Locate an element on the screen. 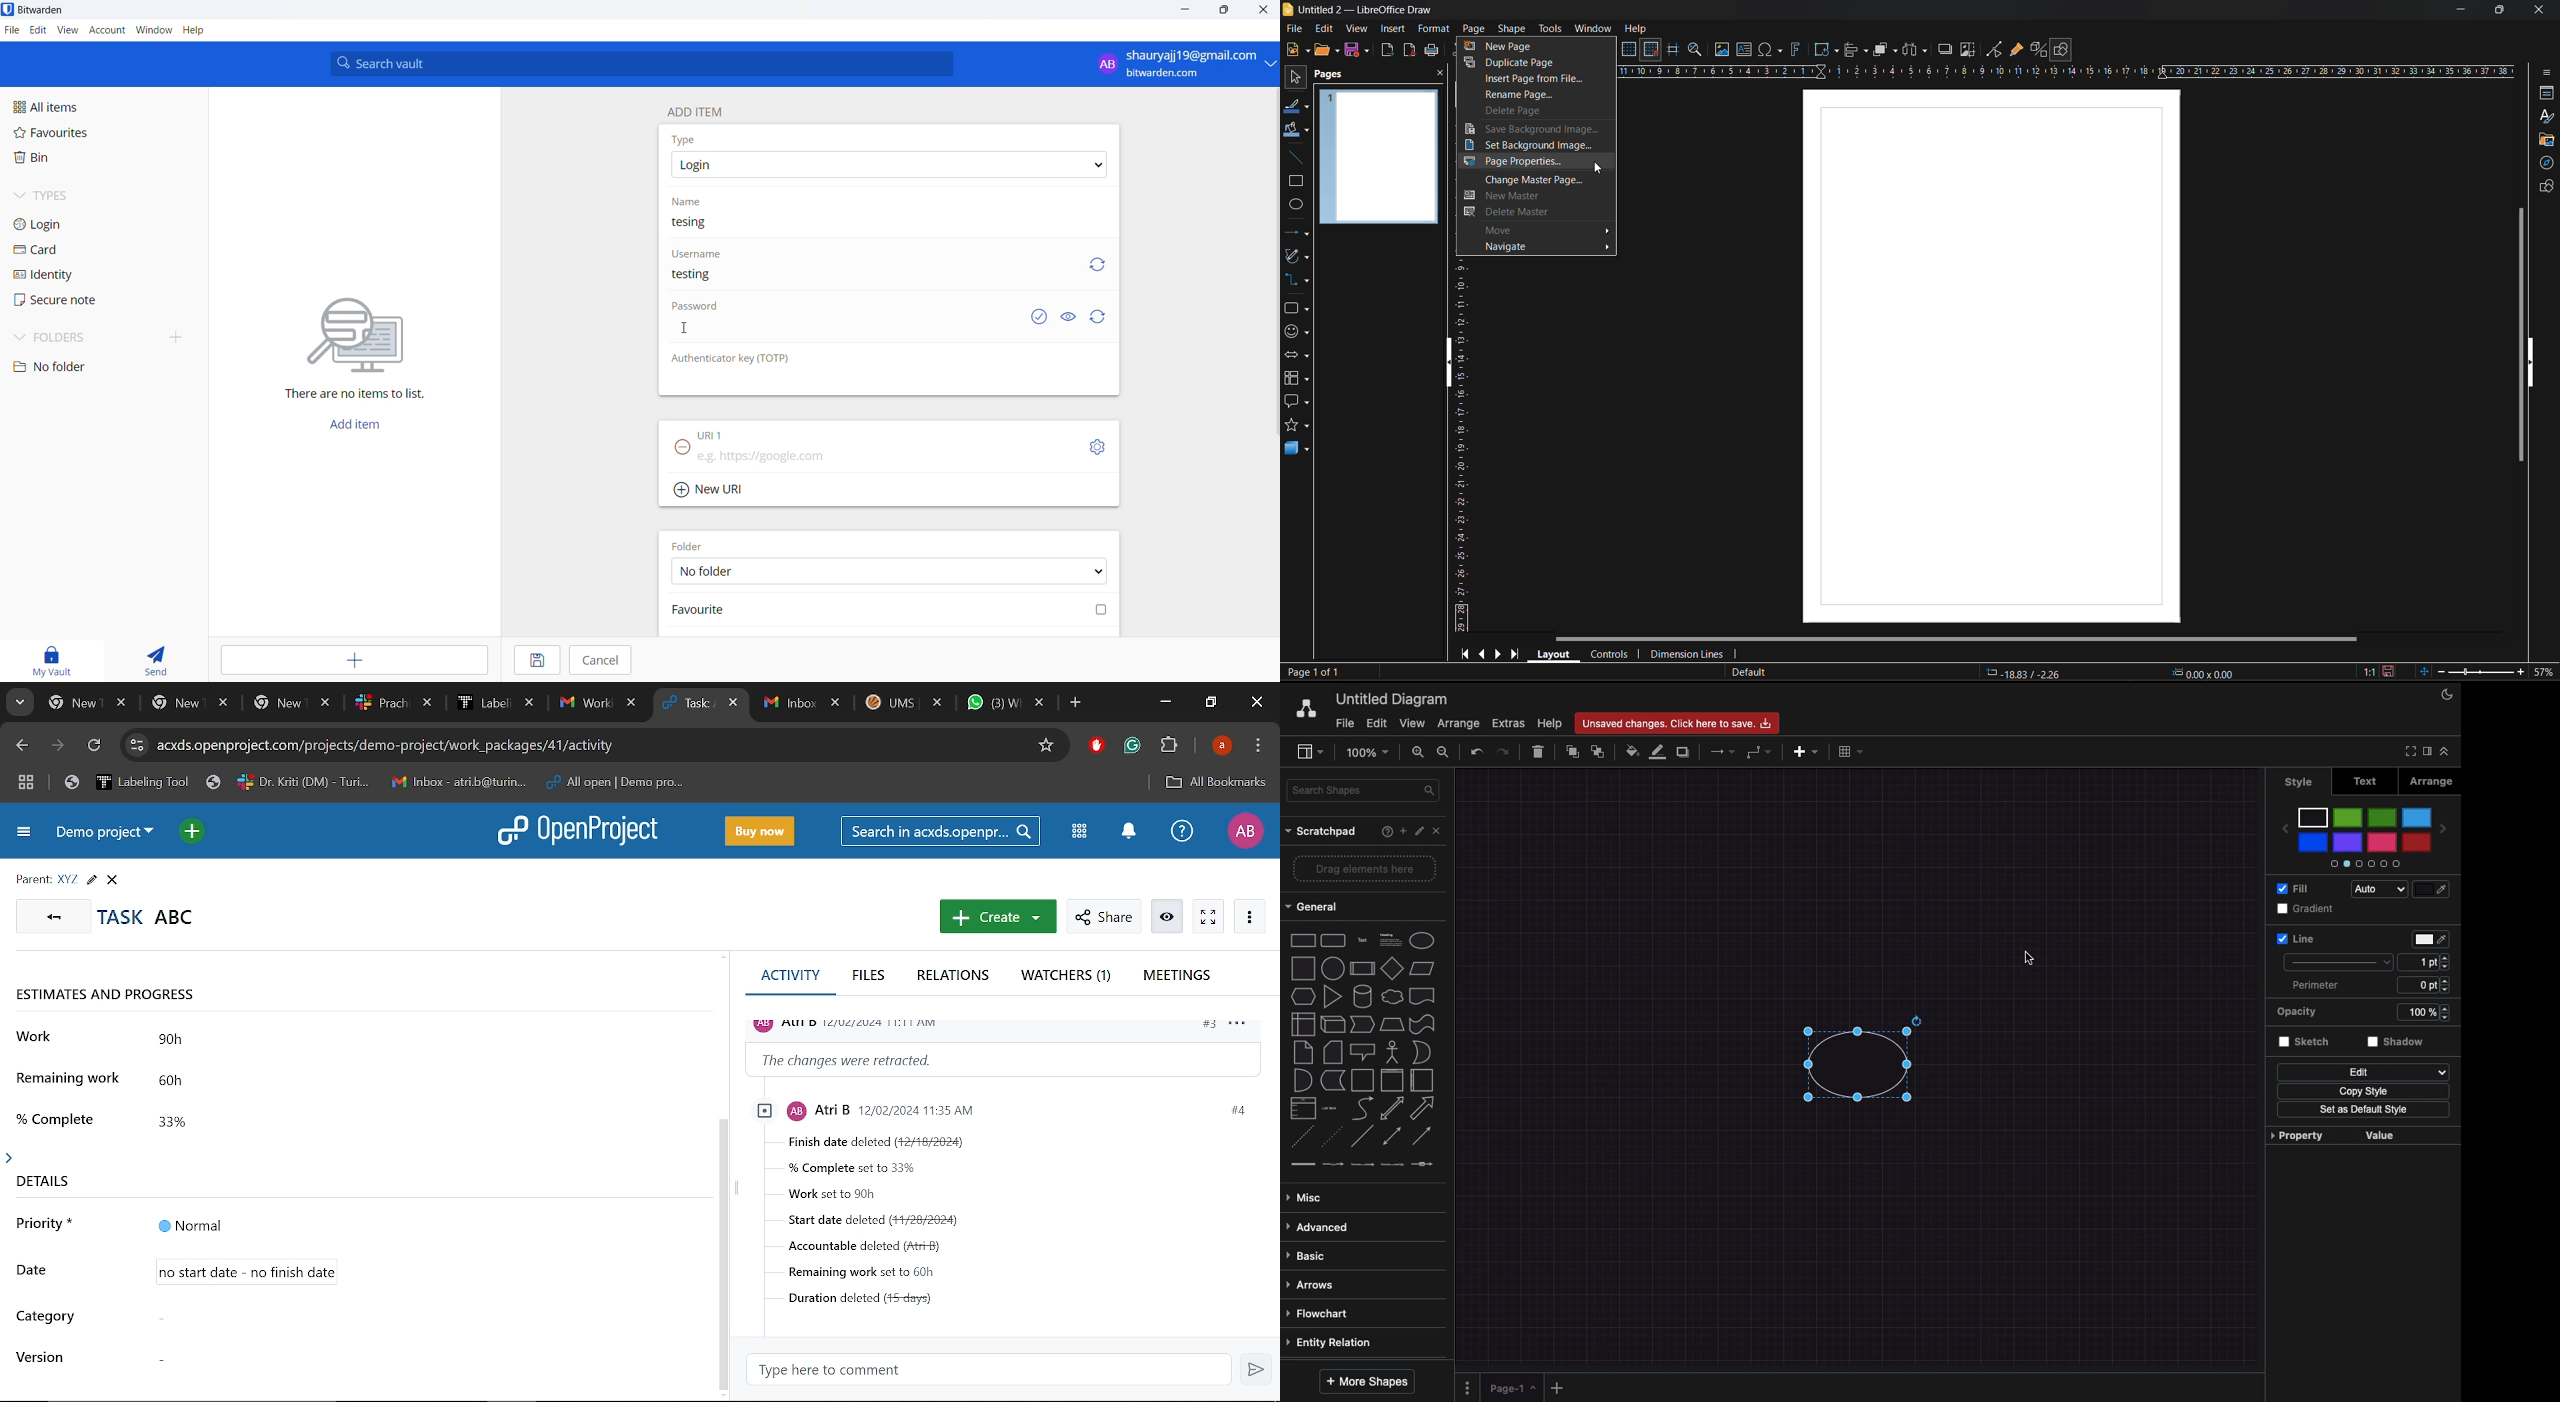 Image resolution: width=2576 pixels, height=1428 pixels. window is located at coordinates (1596, 27).